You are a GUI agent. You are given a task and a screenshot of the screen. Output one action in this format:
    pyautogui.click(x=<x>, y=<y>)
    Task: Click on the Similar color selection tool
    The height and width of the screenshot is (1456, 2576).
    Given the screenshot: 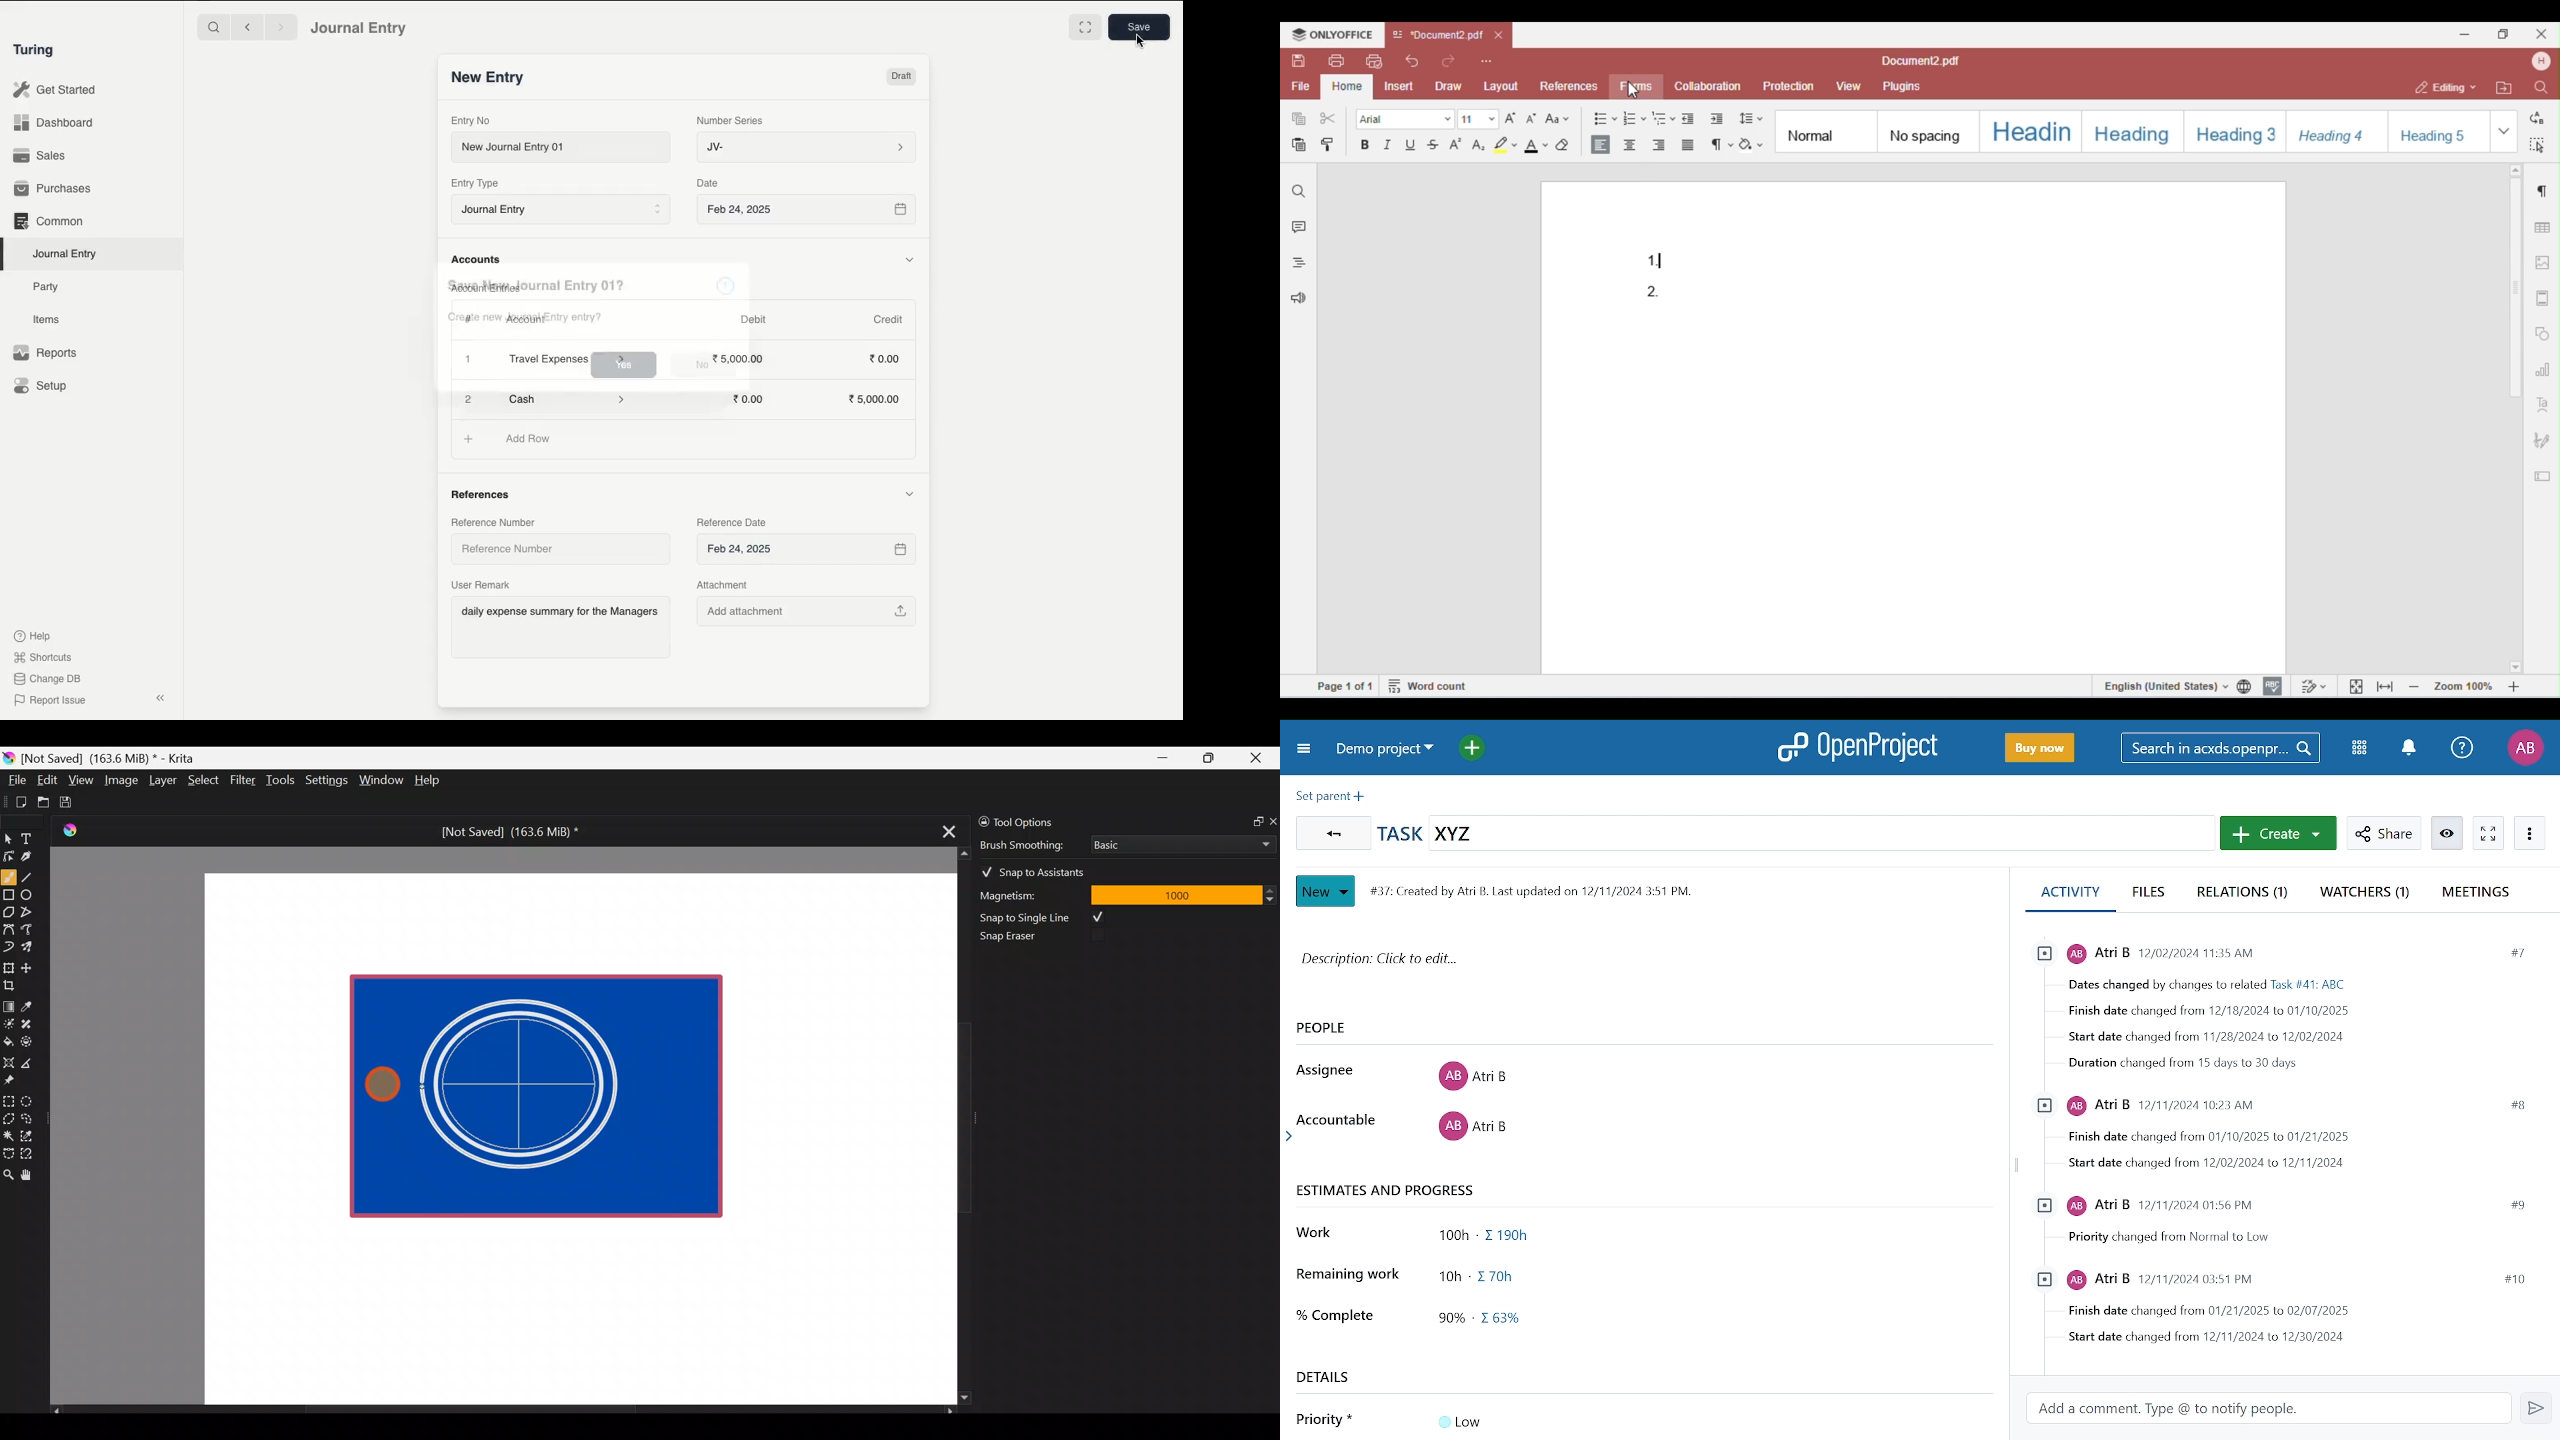 What is the action you would take?
    pyautogui.click(x=29, y=1135)
    